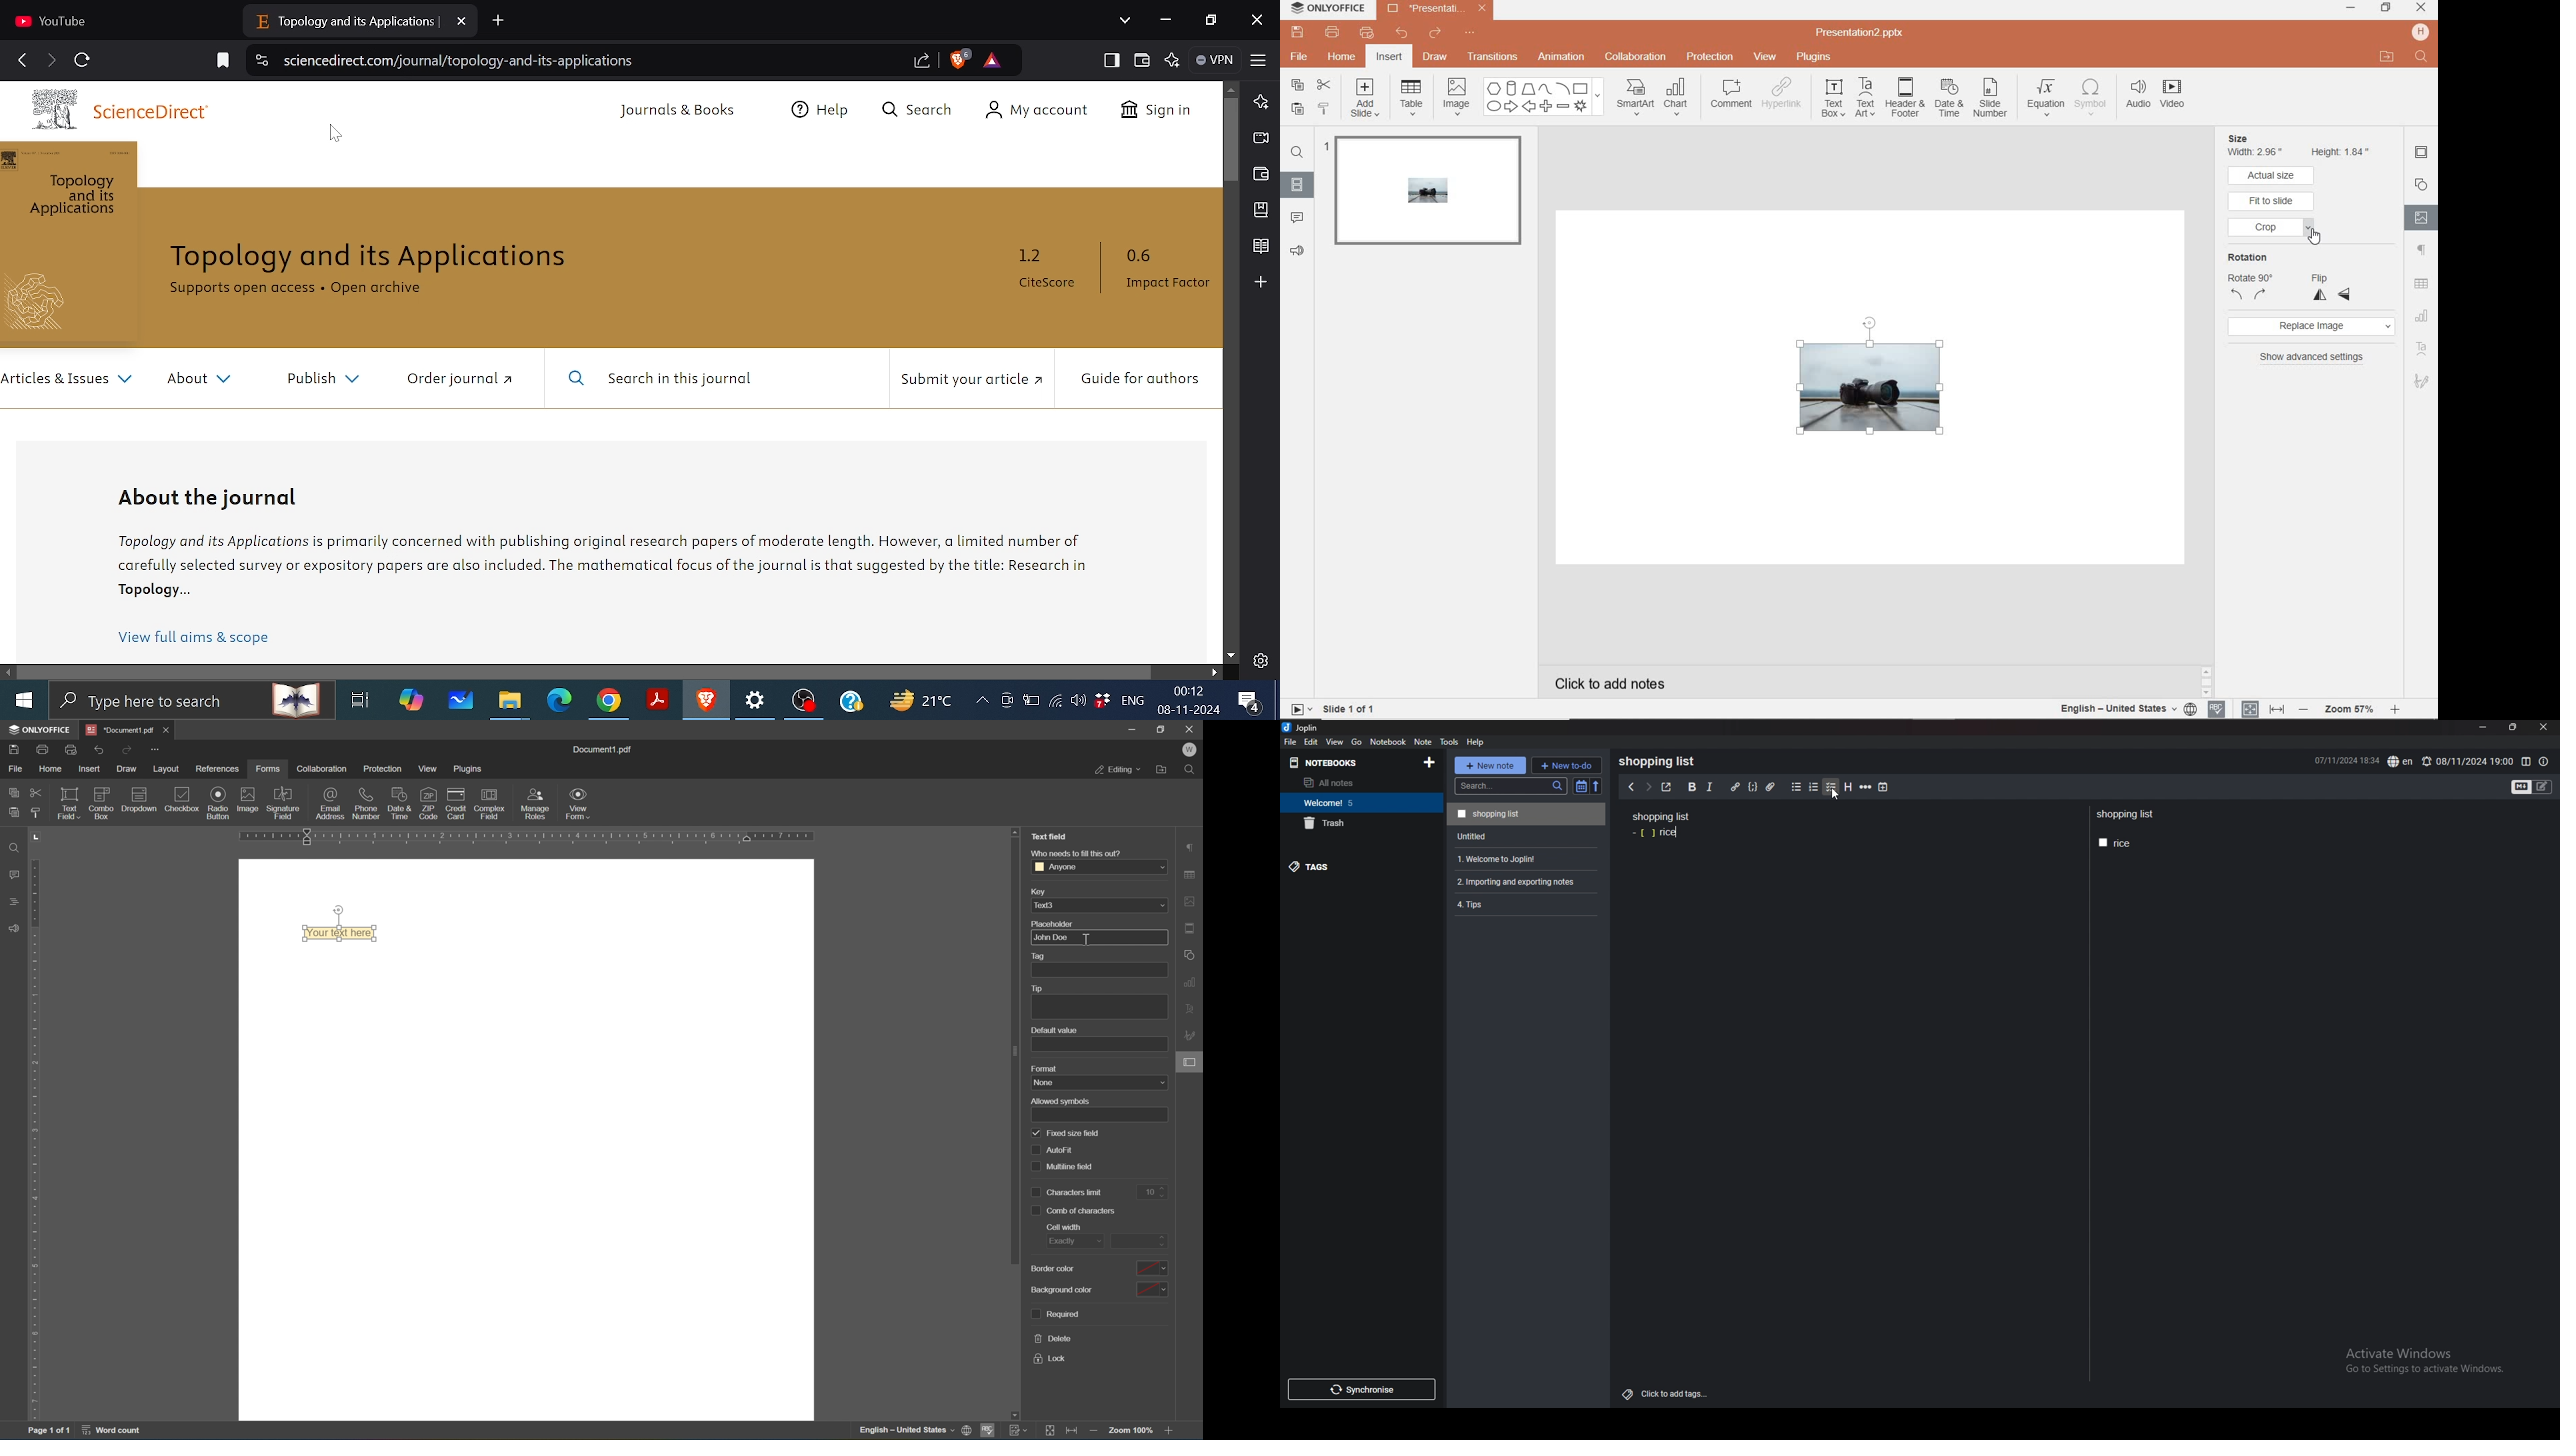  Describe the element at coordinates (1661, 761) in the screenshot. I see `Shopping list` at that location.